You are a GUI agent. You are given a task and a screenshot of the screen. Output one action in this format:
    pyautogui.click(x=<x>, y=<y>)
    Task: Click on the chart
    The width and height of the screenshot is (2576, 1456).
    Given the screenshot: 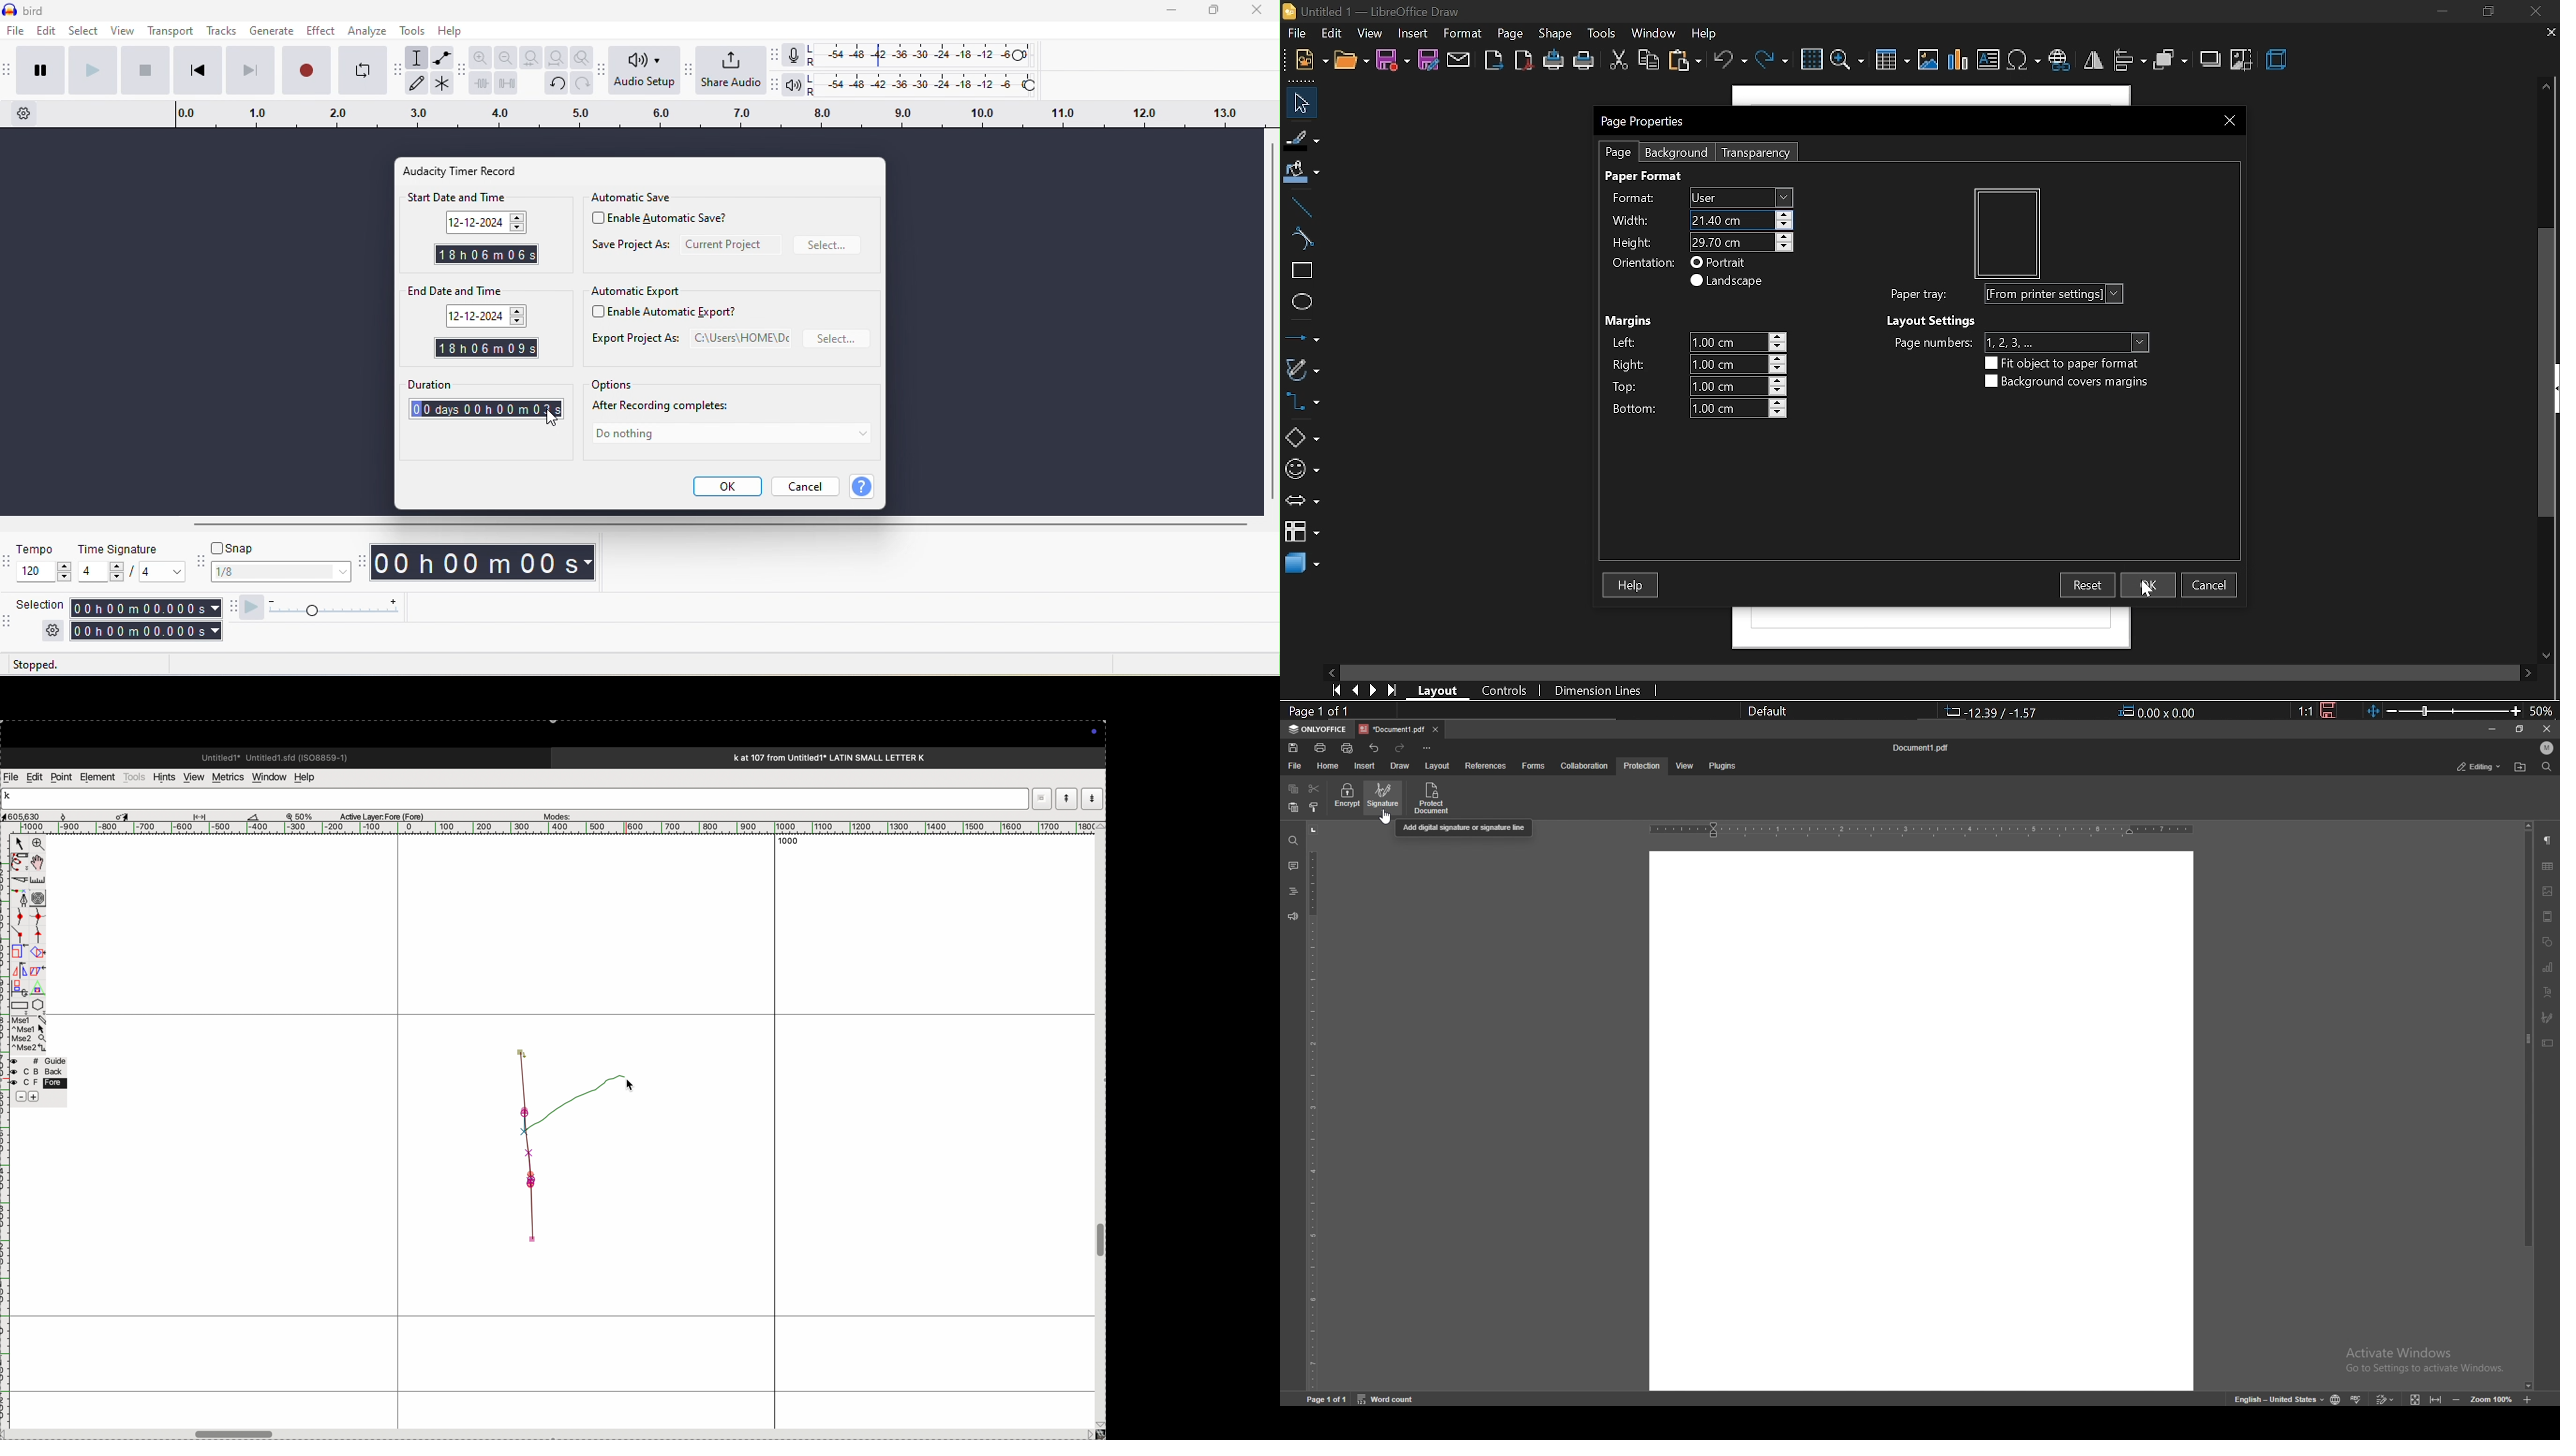 What is the action you would take?
    pyautogui.click(x=2548, y=968)
    